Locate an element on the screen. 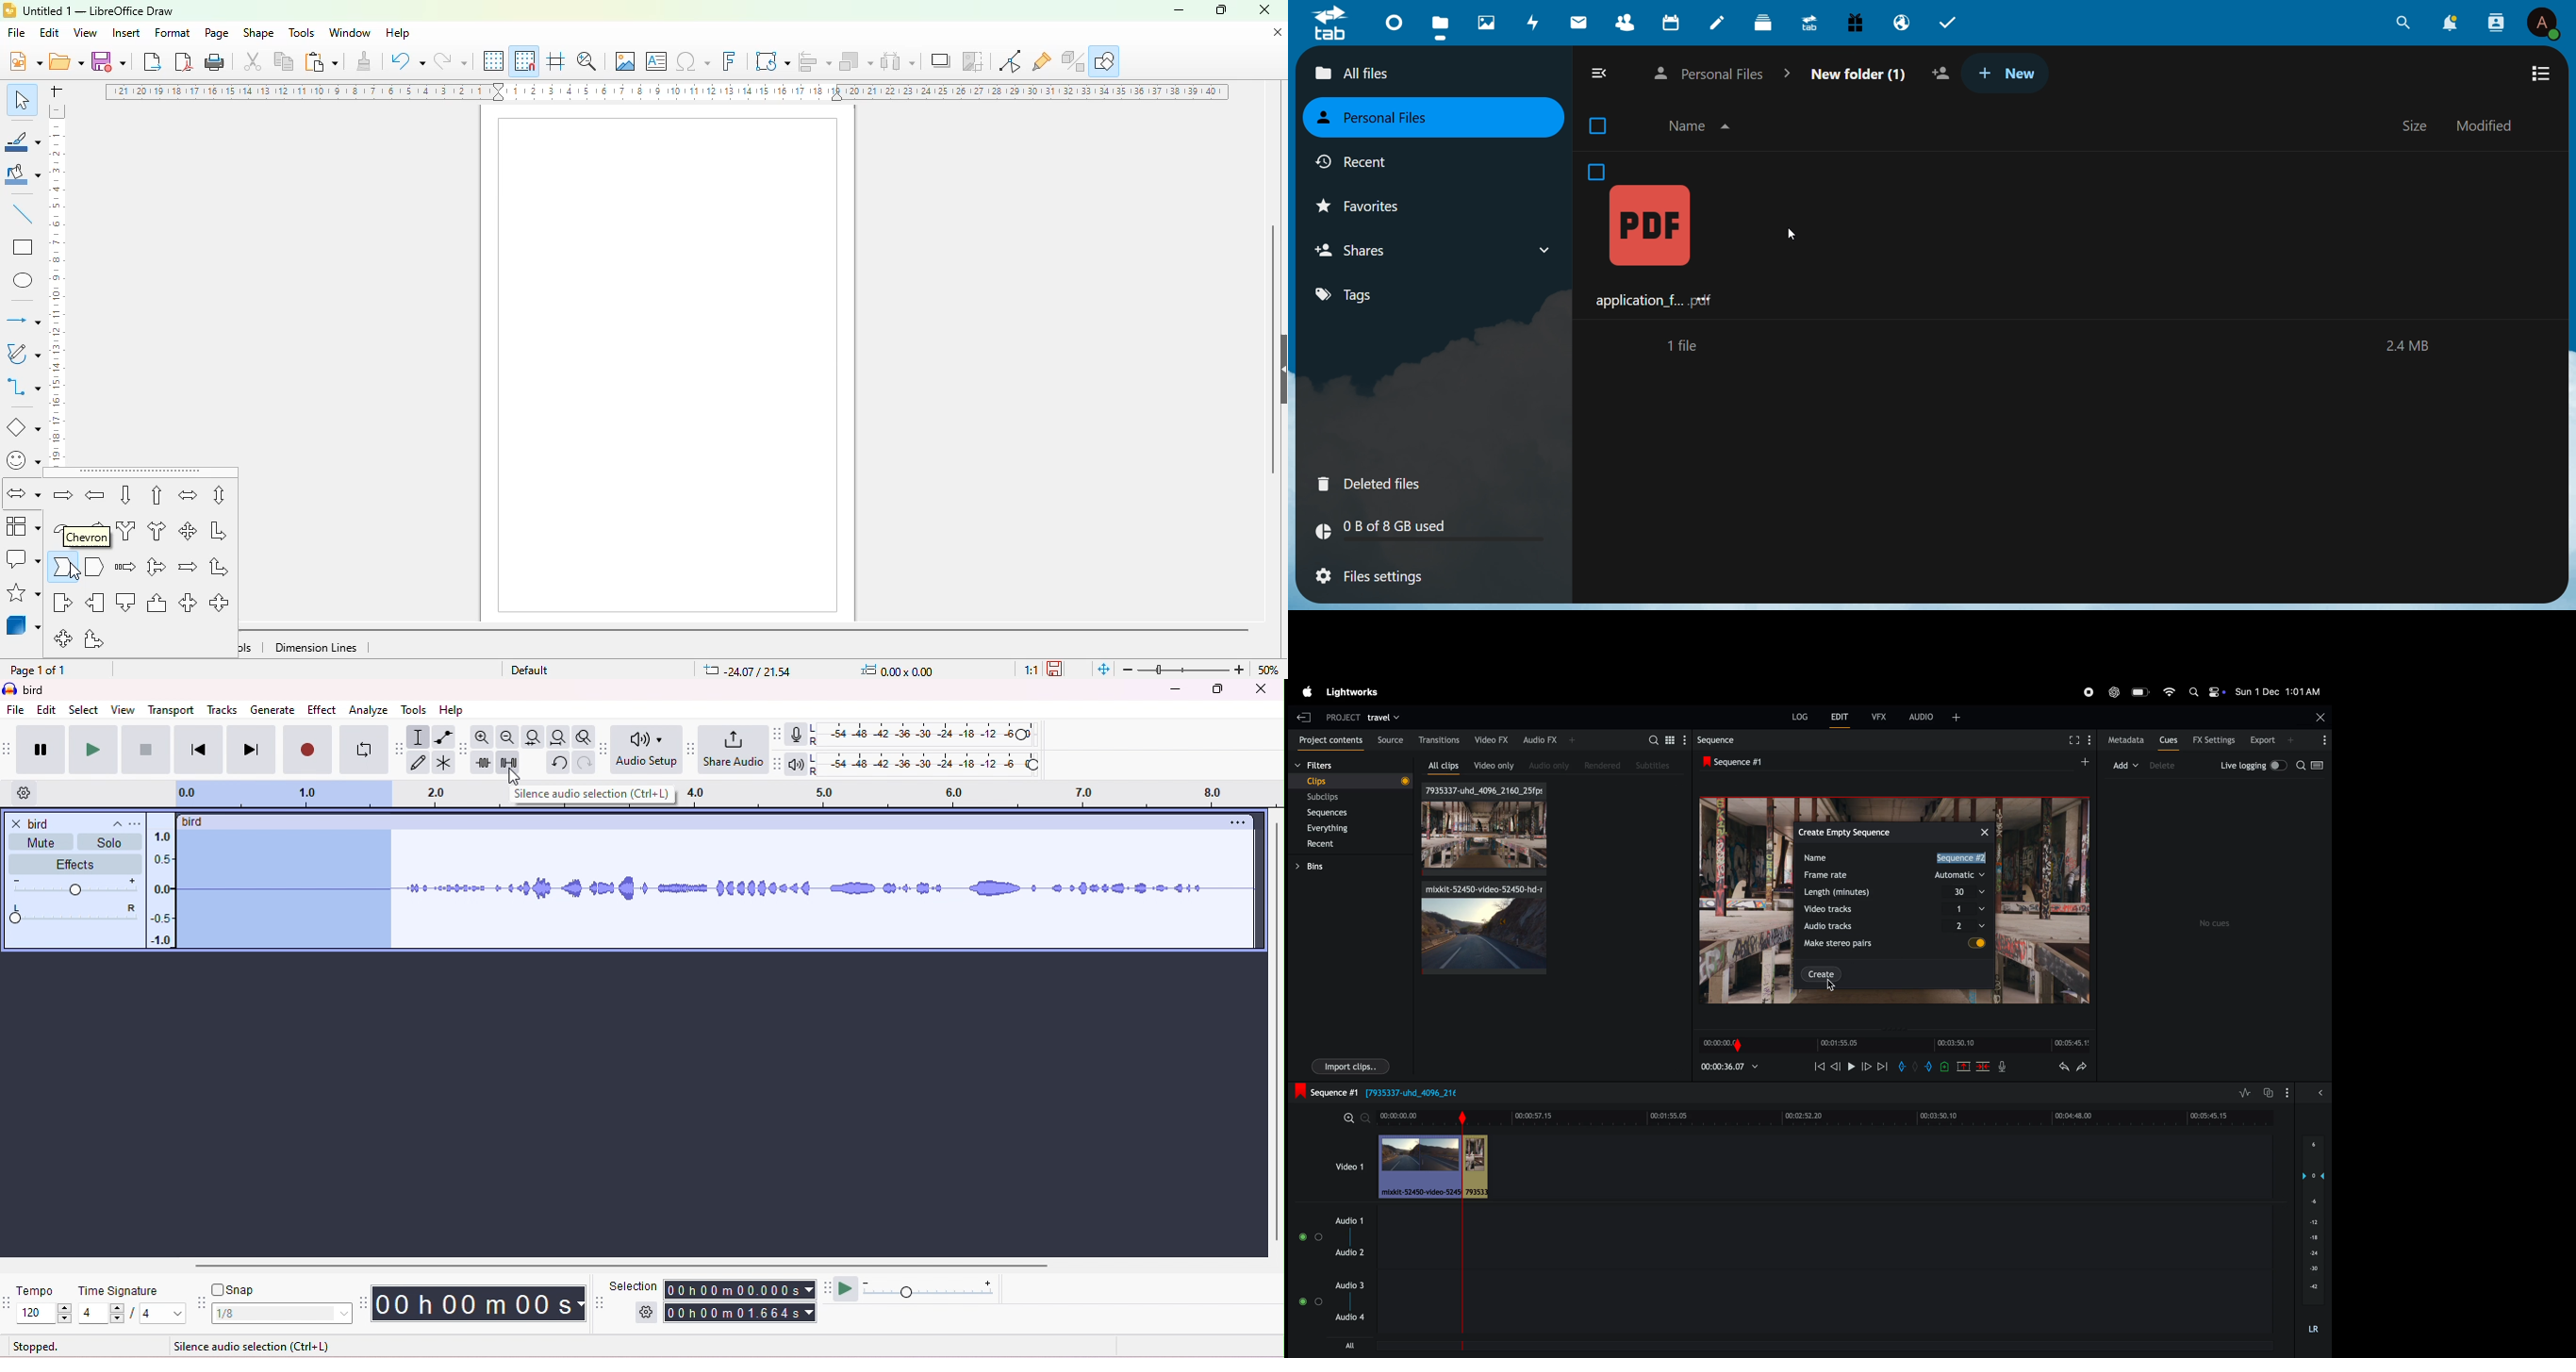 The height and width of the screenshot is (1372, 2576). share audio is located at coordinates (736, 750).